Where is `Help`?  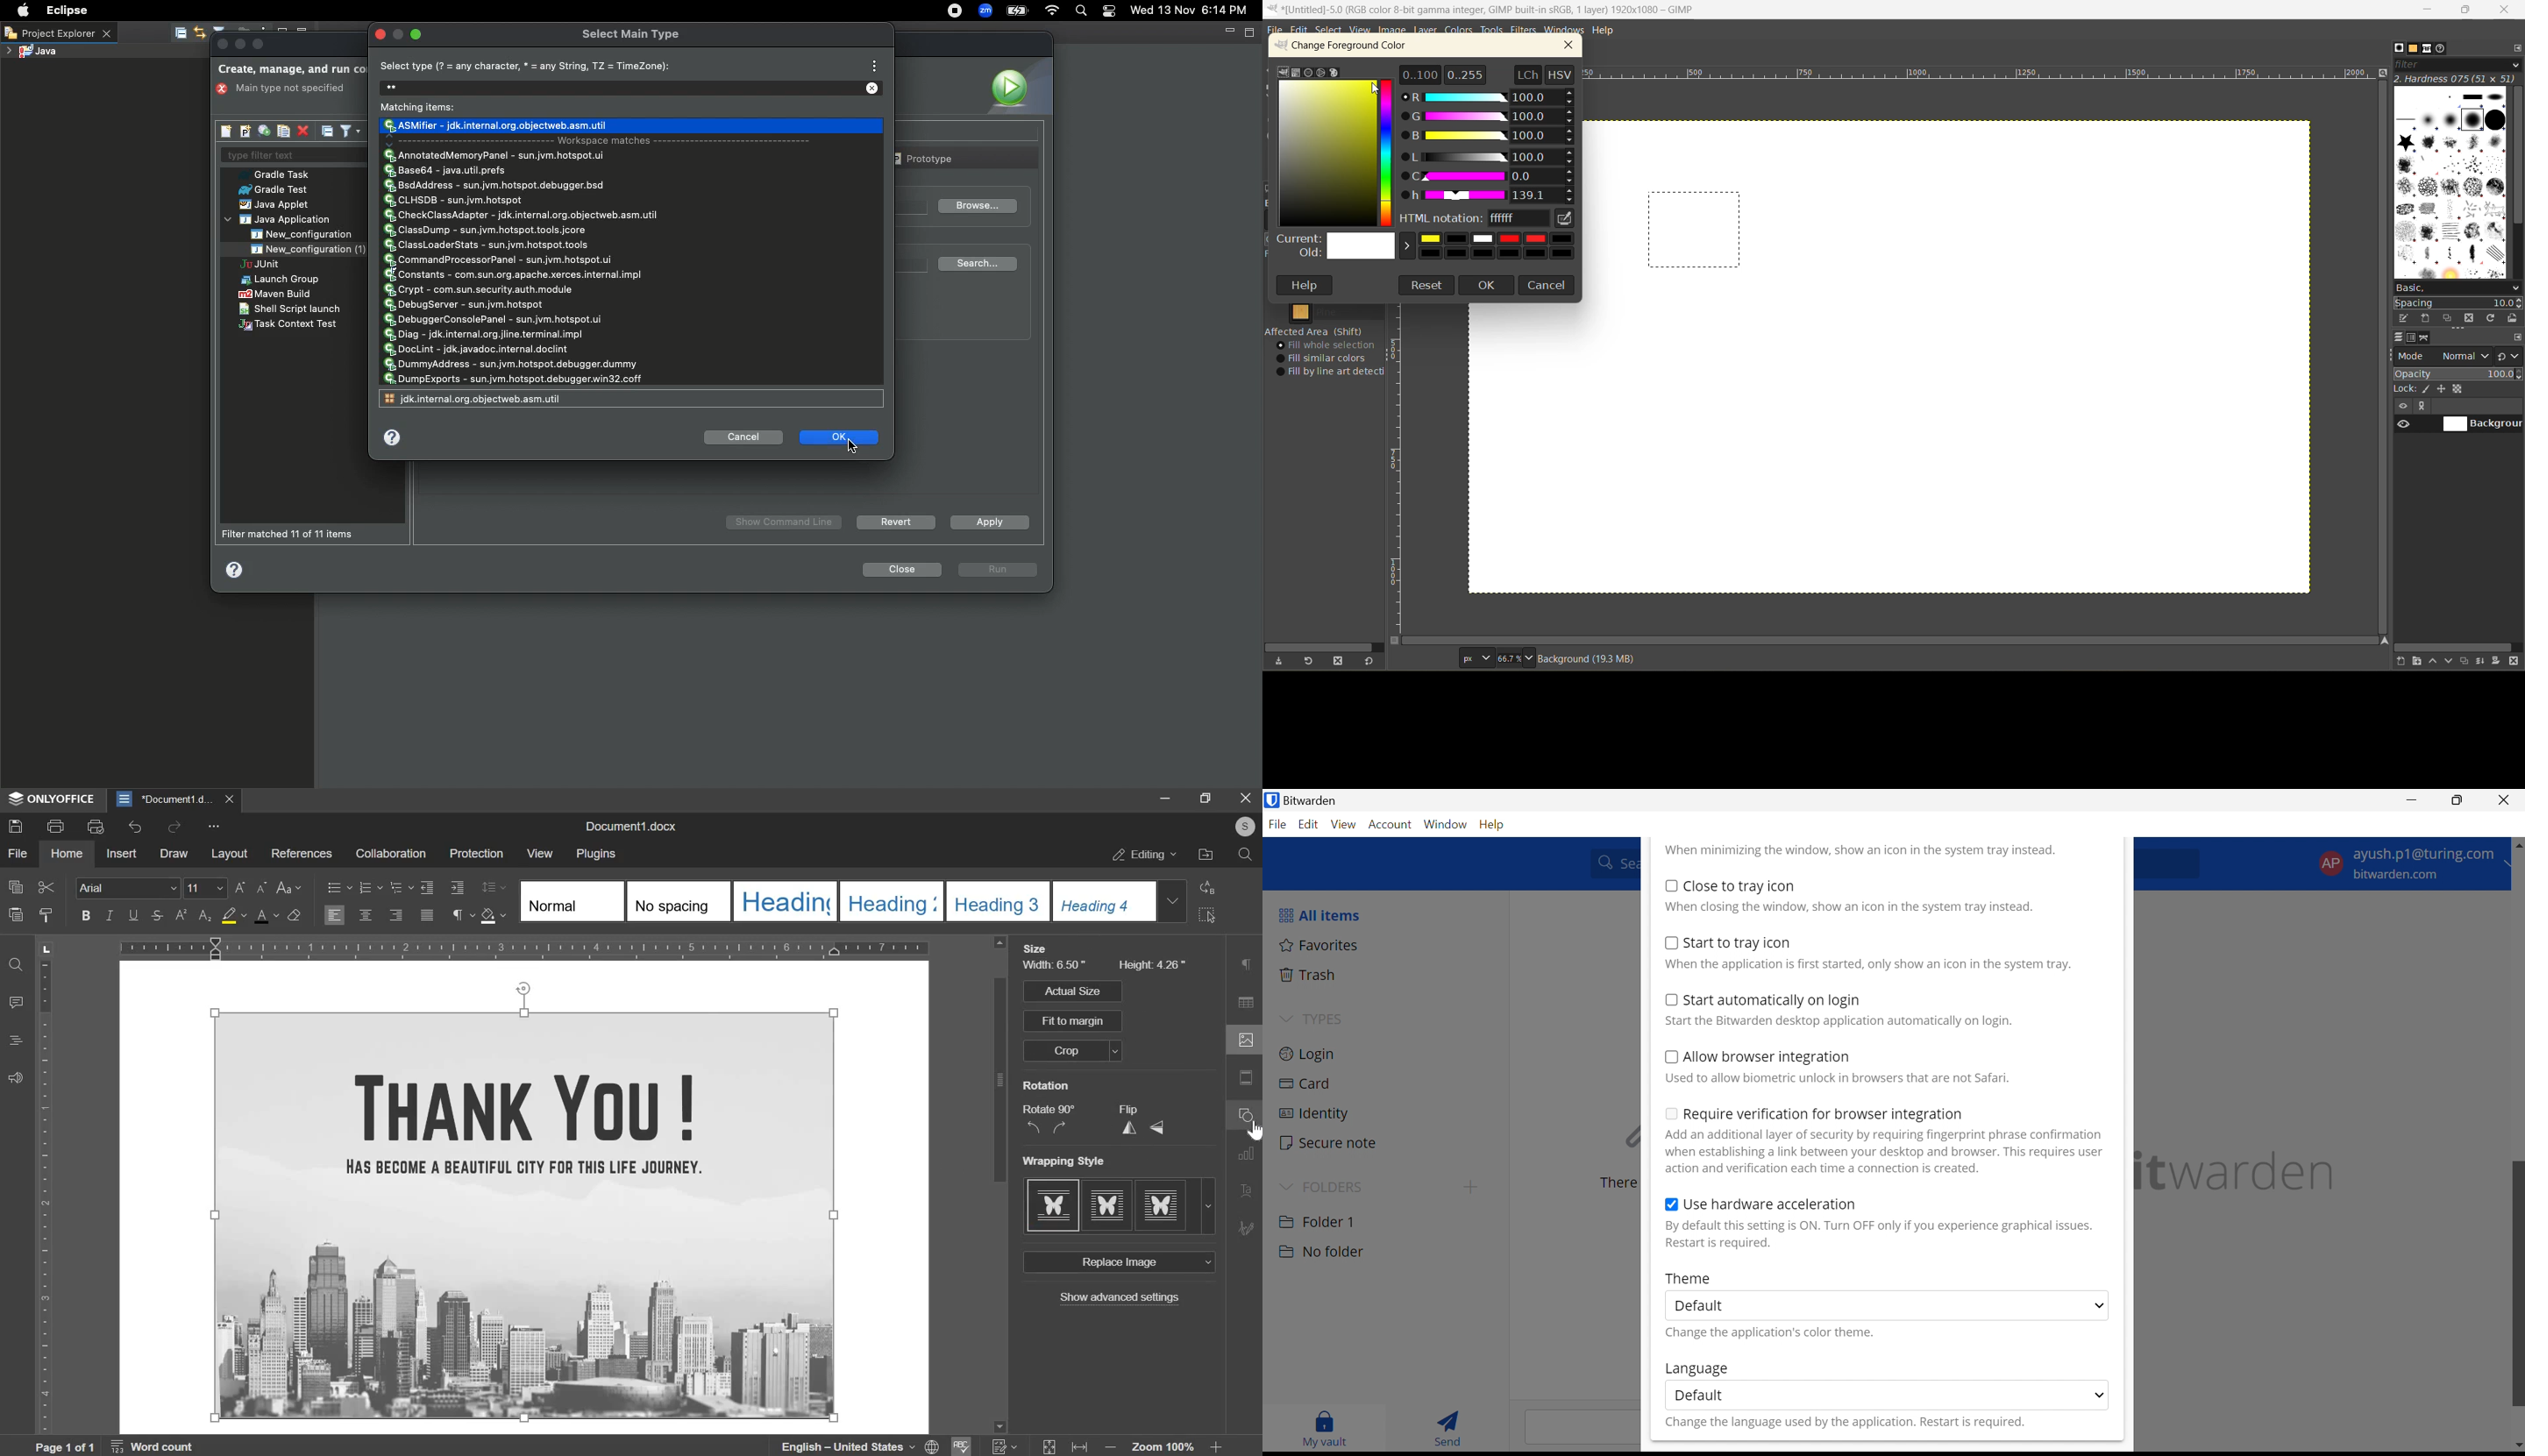
Help is located at coordinates (1494, 823).